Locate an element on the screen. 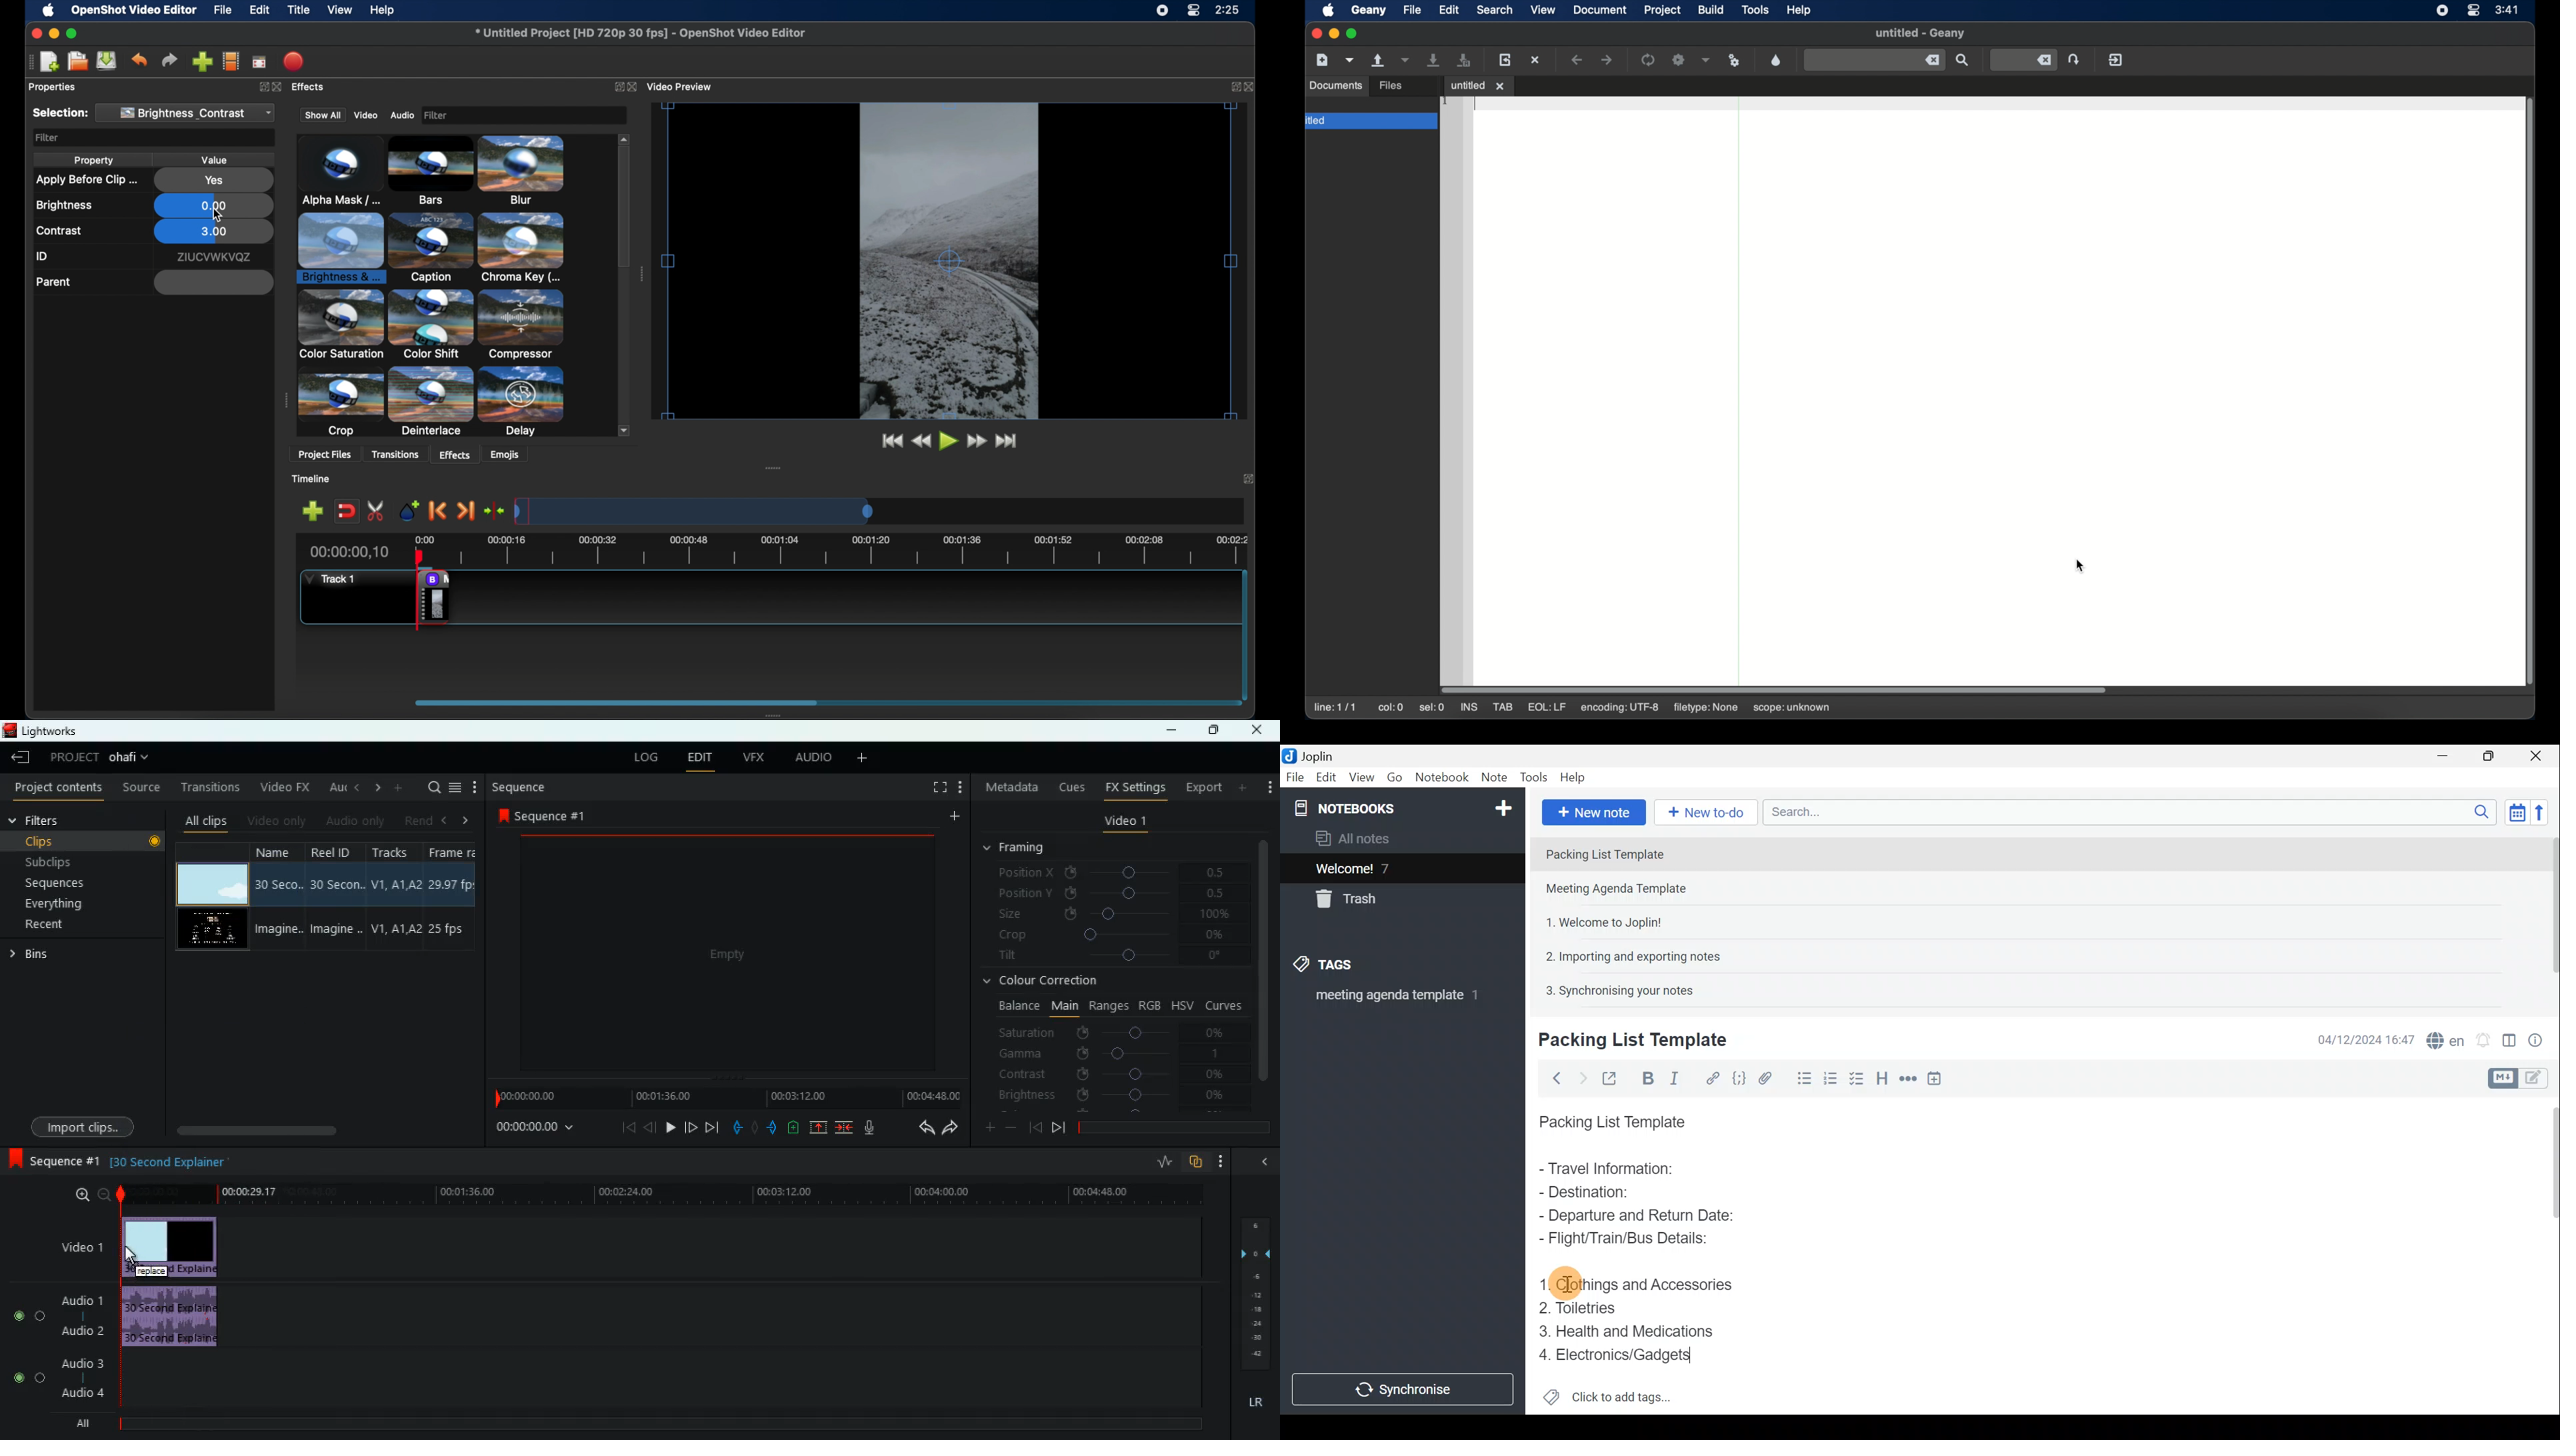 This screenshot has height=1456, width=2576. Back is located at coordinates (1554, 1078).